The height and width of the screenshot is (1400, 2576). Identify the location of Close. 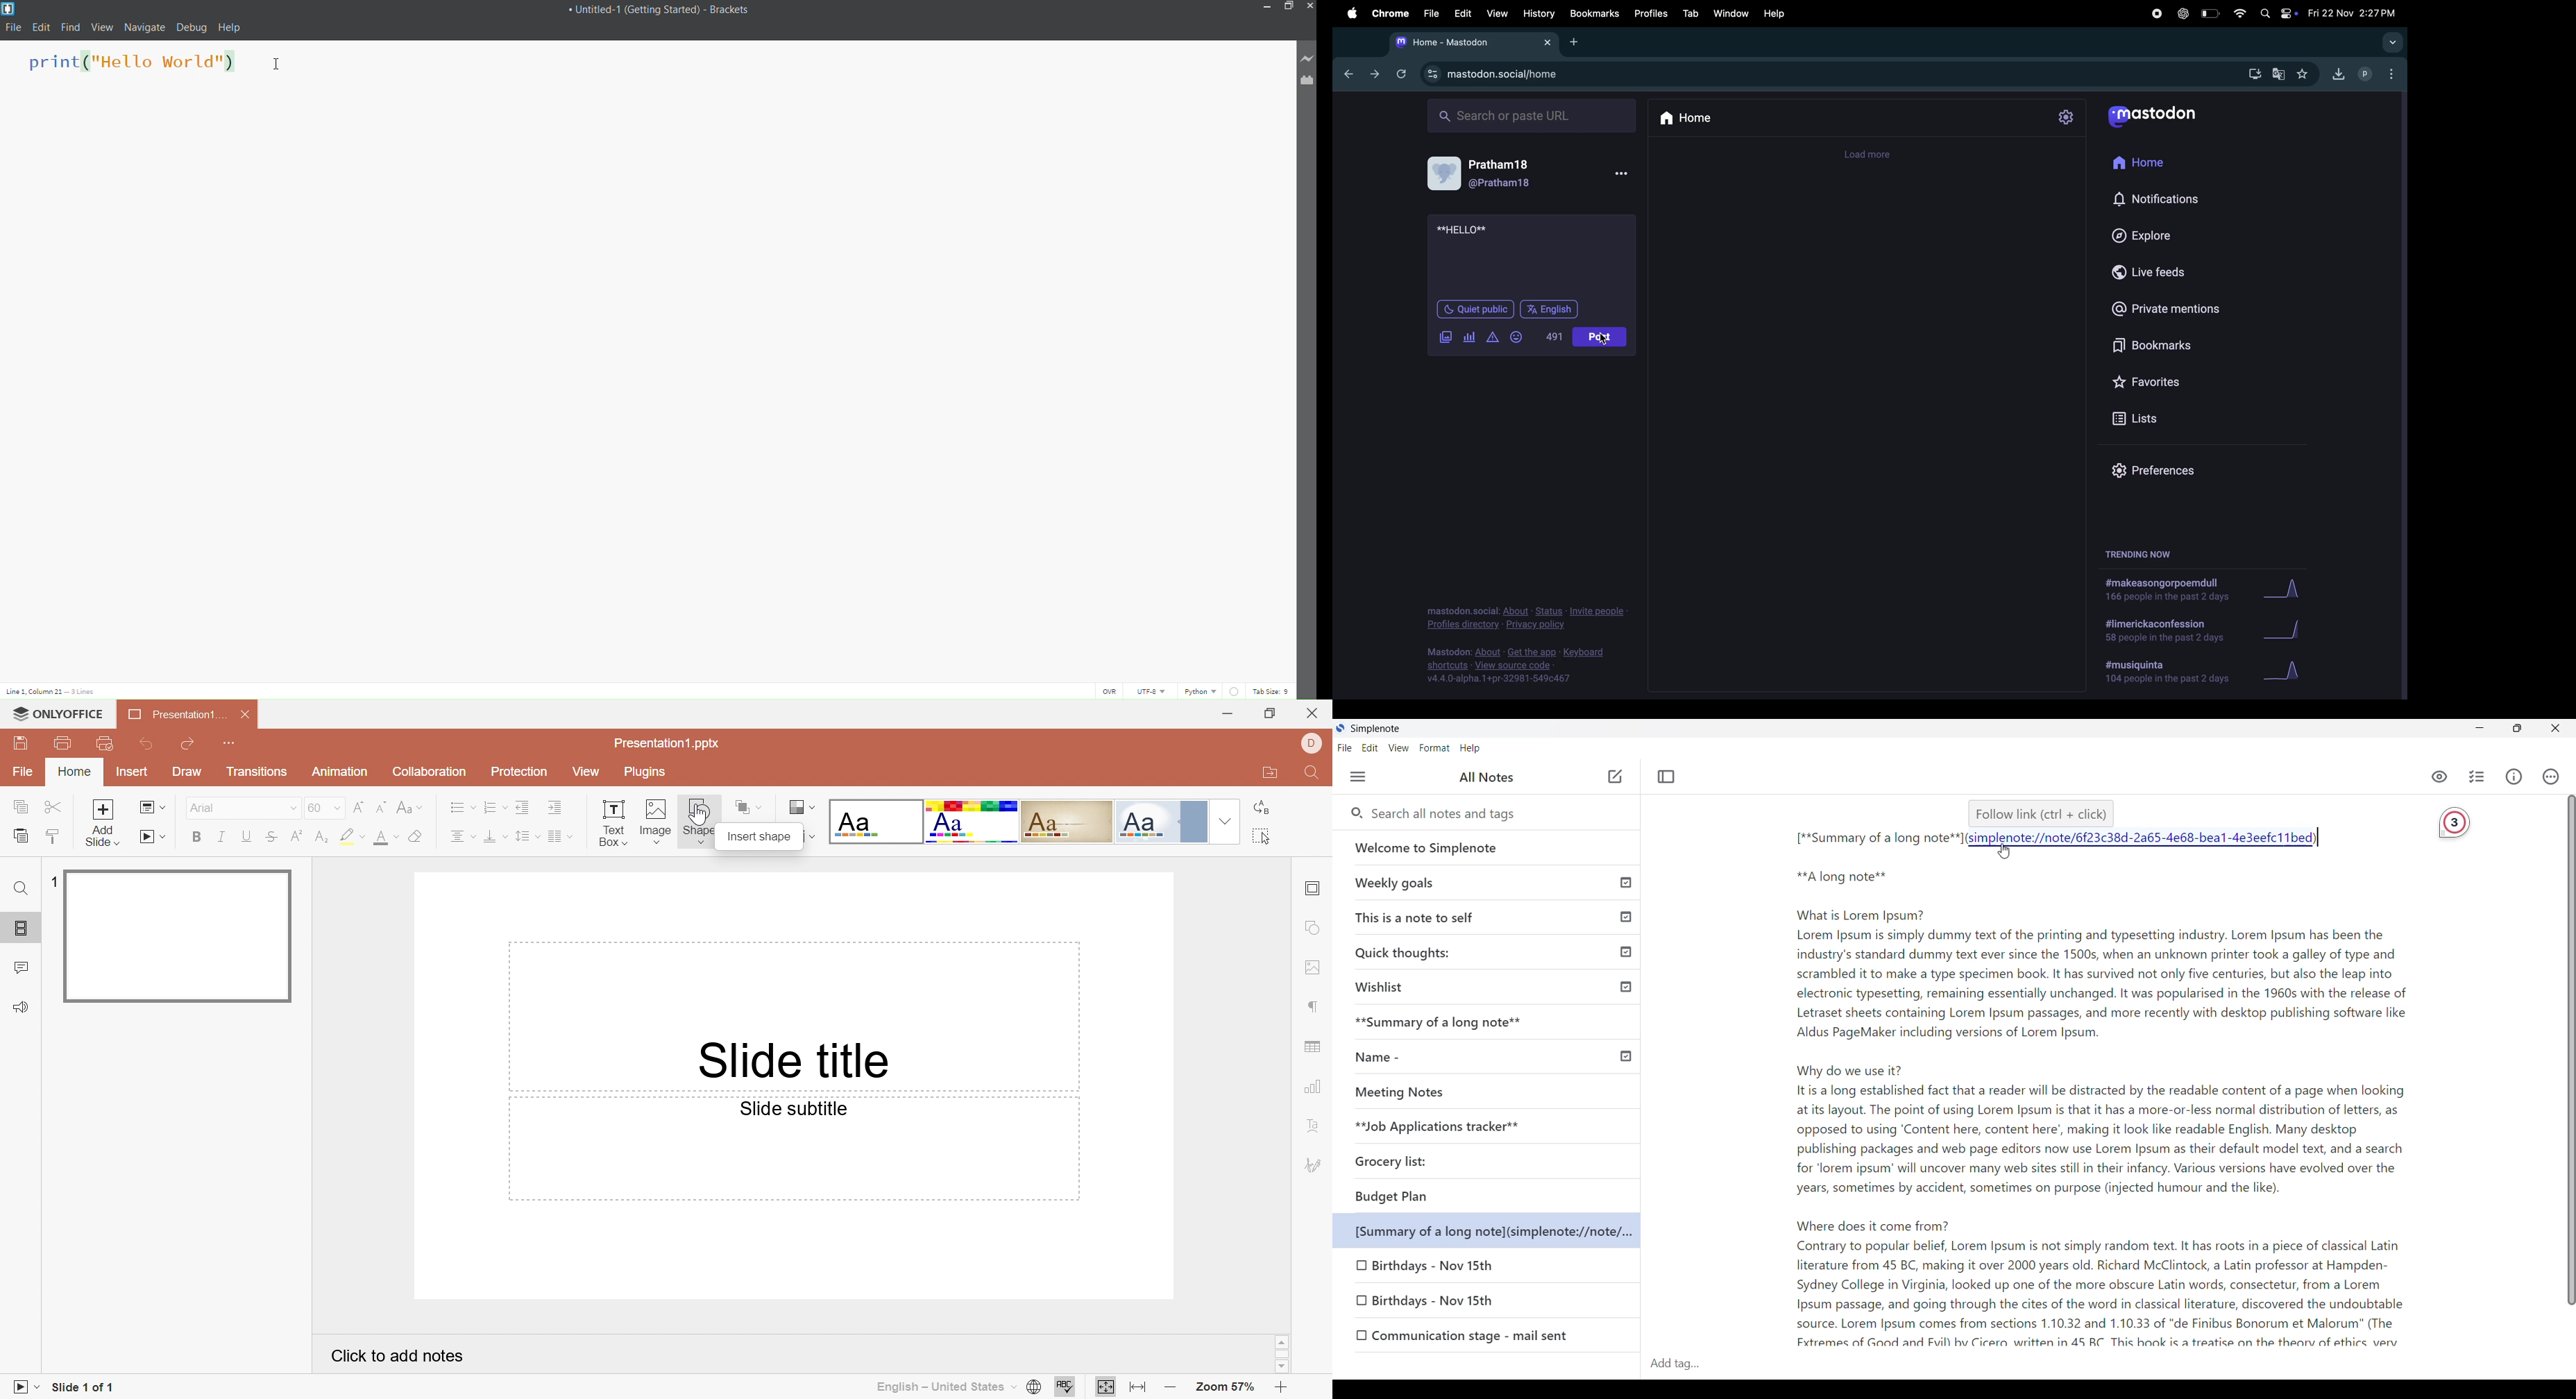
(1312, 714).